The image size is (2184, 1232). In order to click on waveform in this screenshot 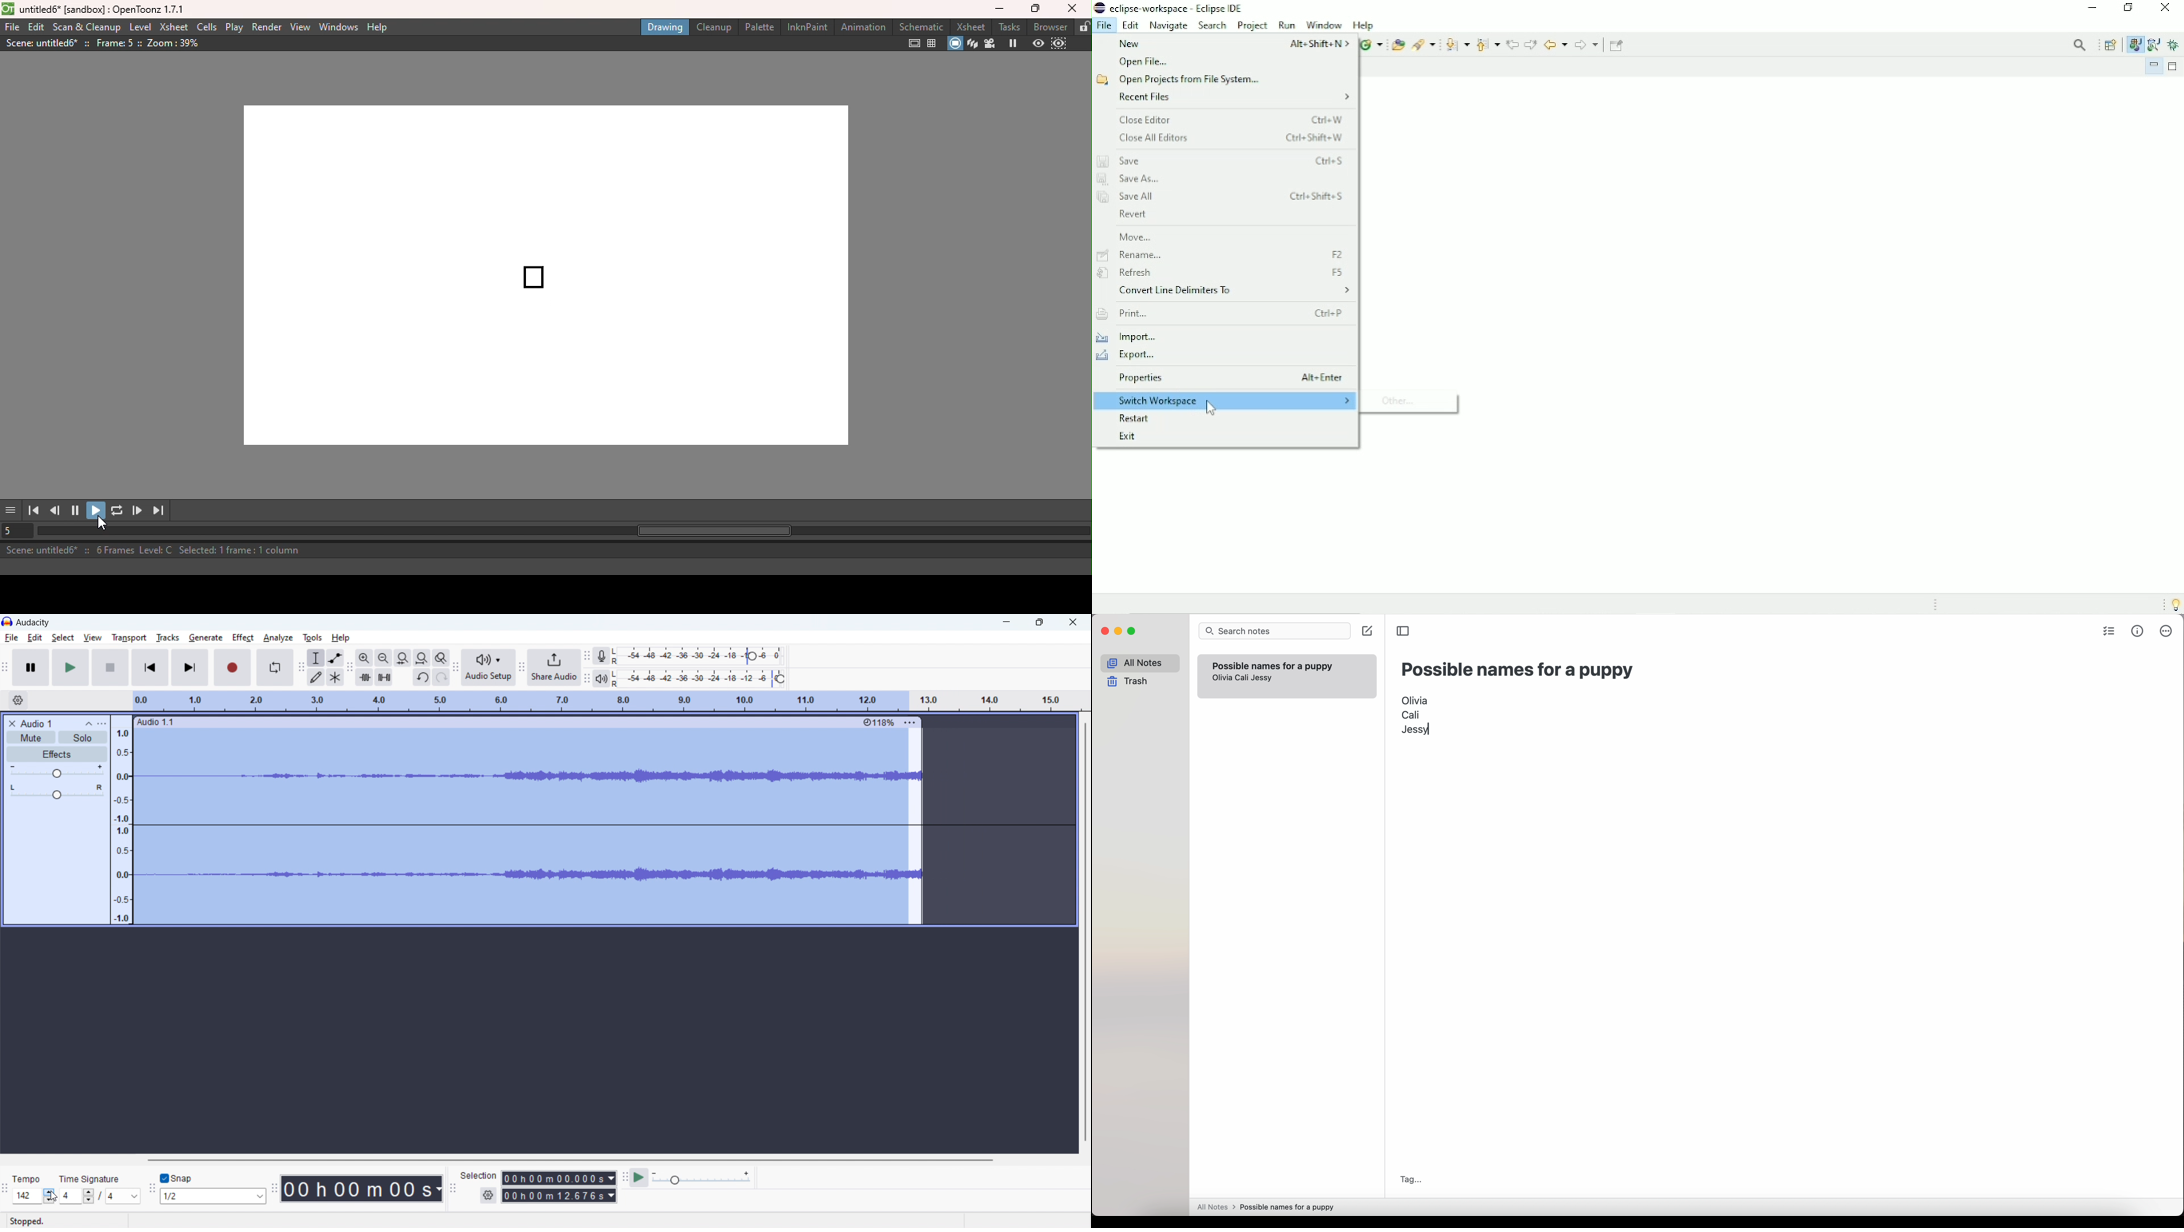, I will do `click(602, 776)`.